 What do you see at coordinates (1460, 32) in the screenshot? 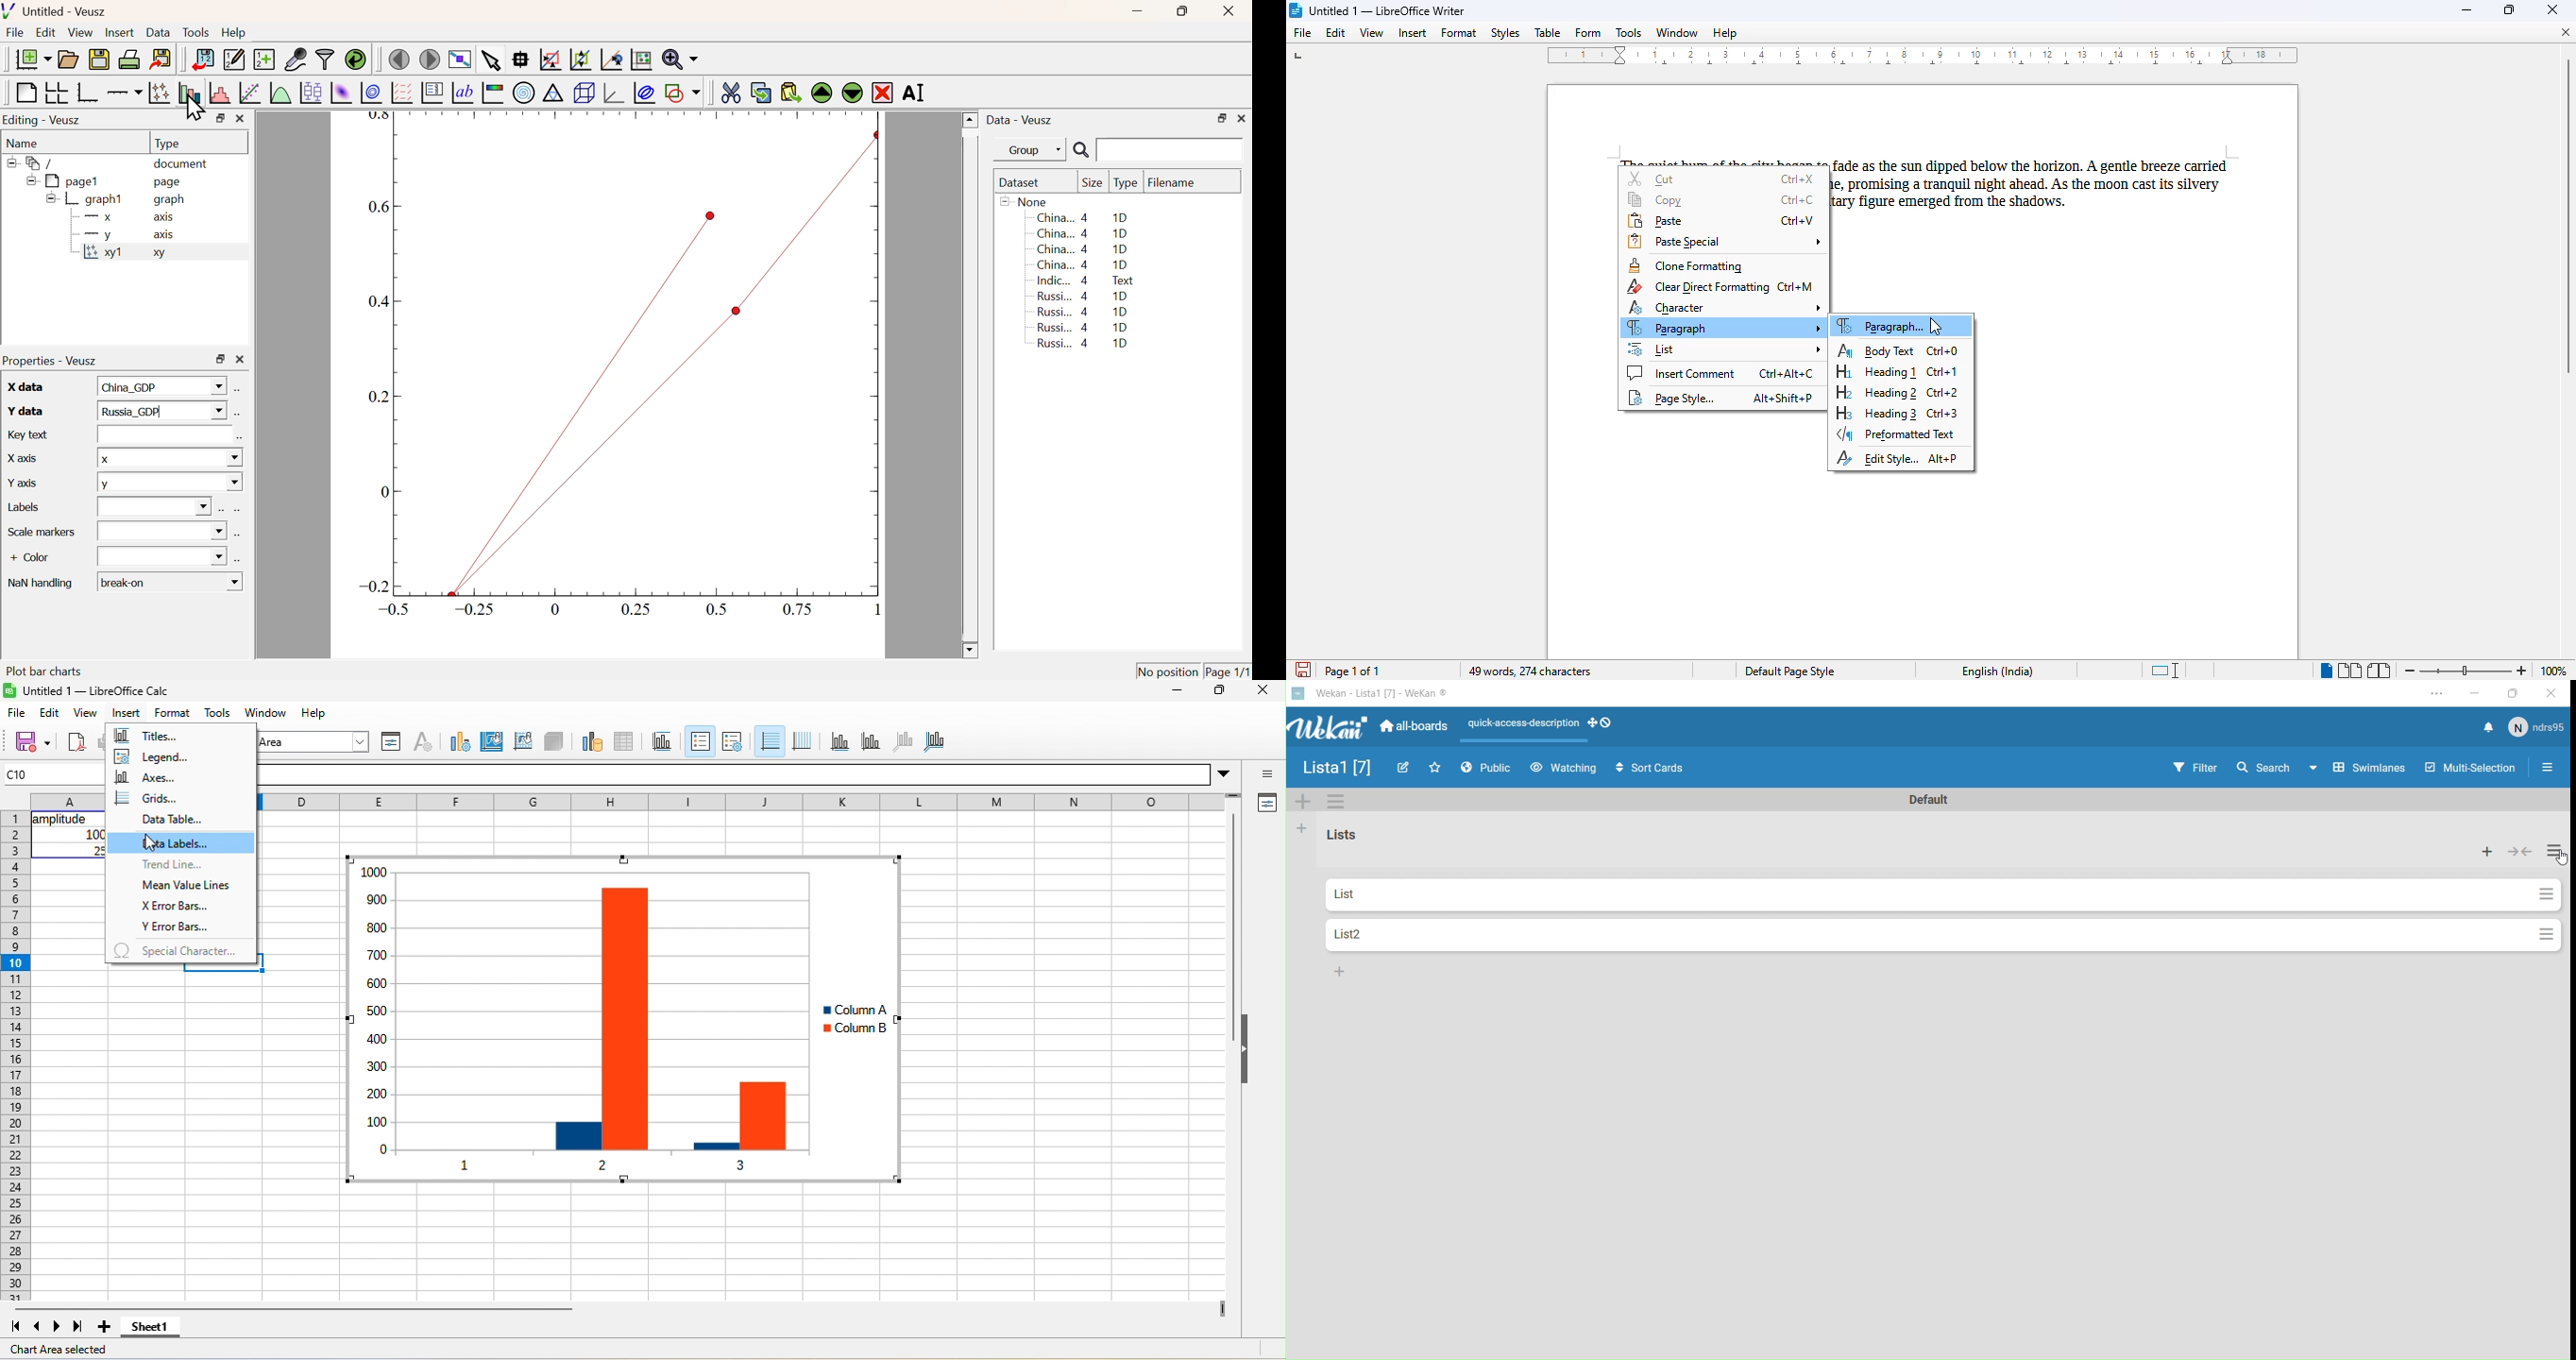
I see `format` at bounding box center [1460, 32].